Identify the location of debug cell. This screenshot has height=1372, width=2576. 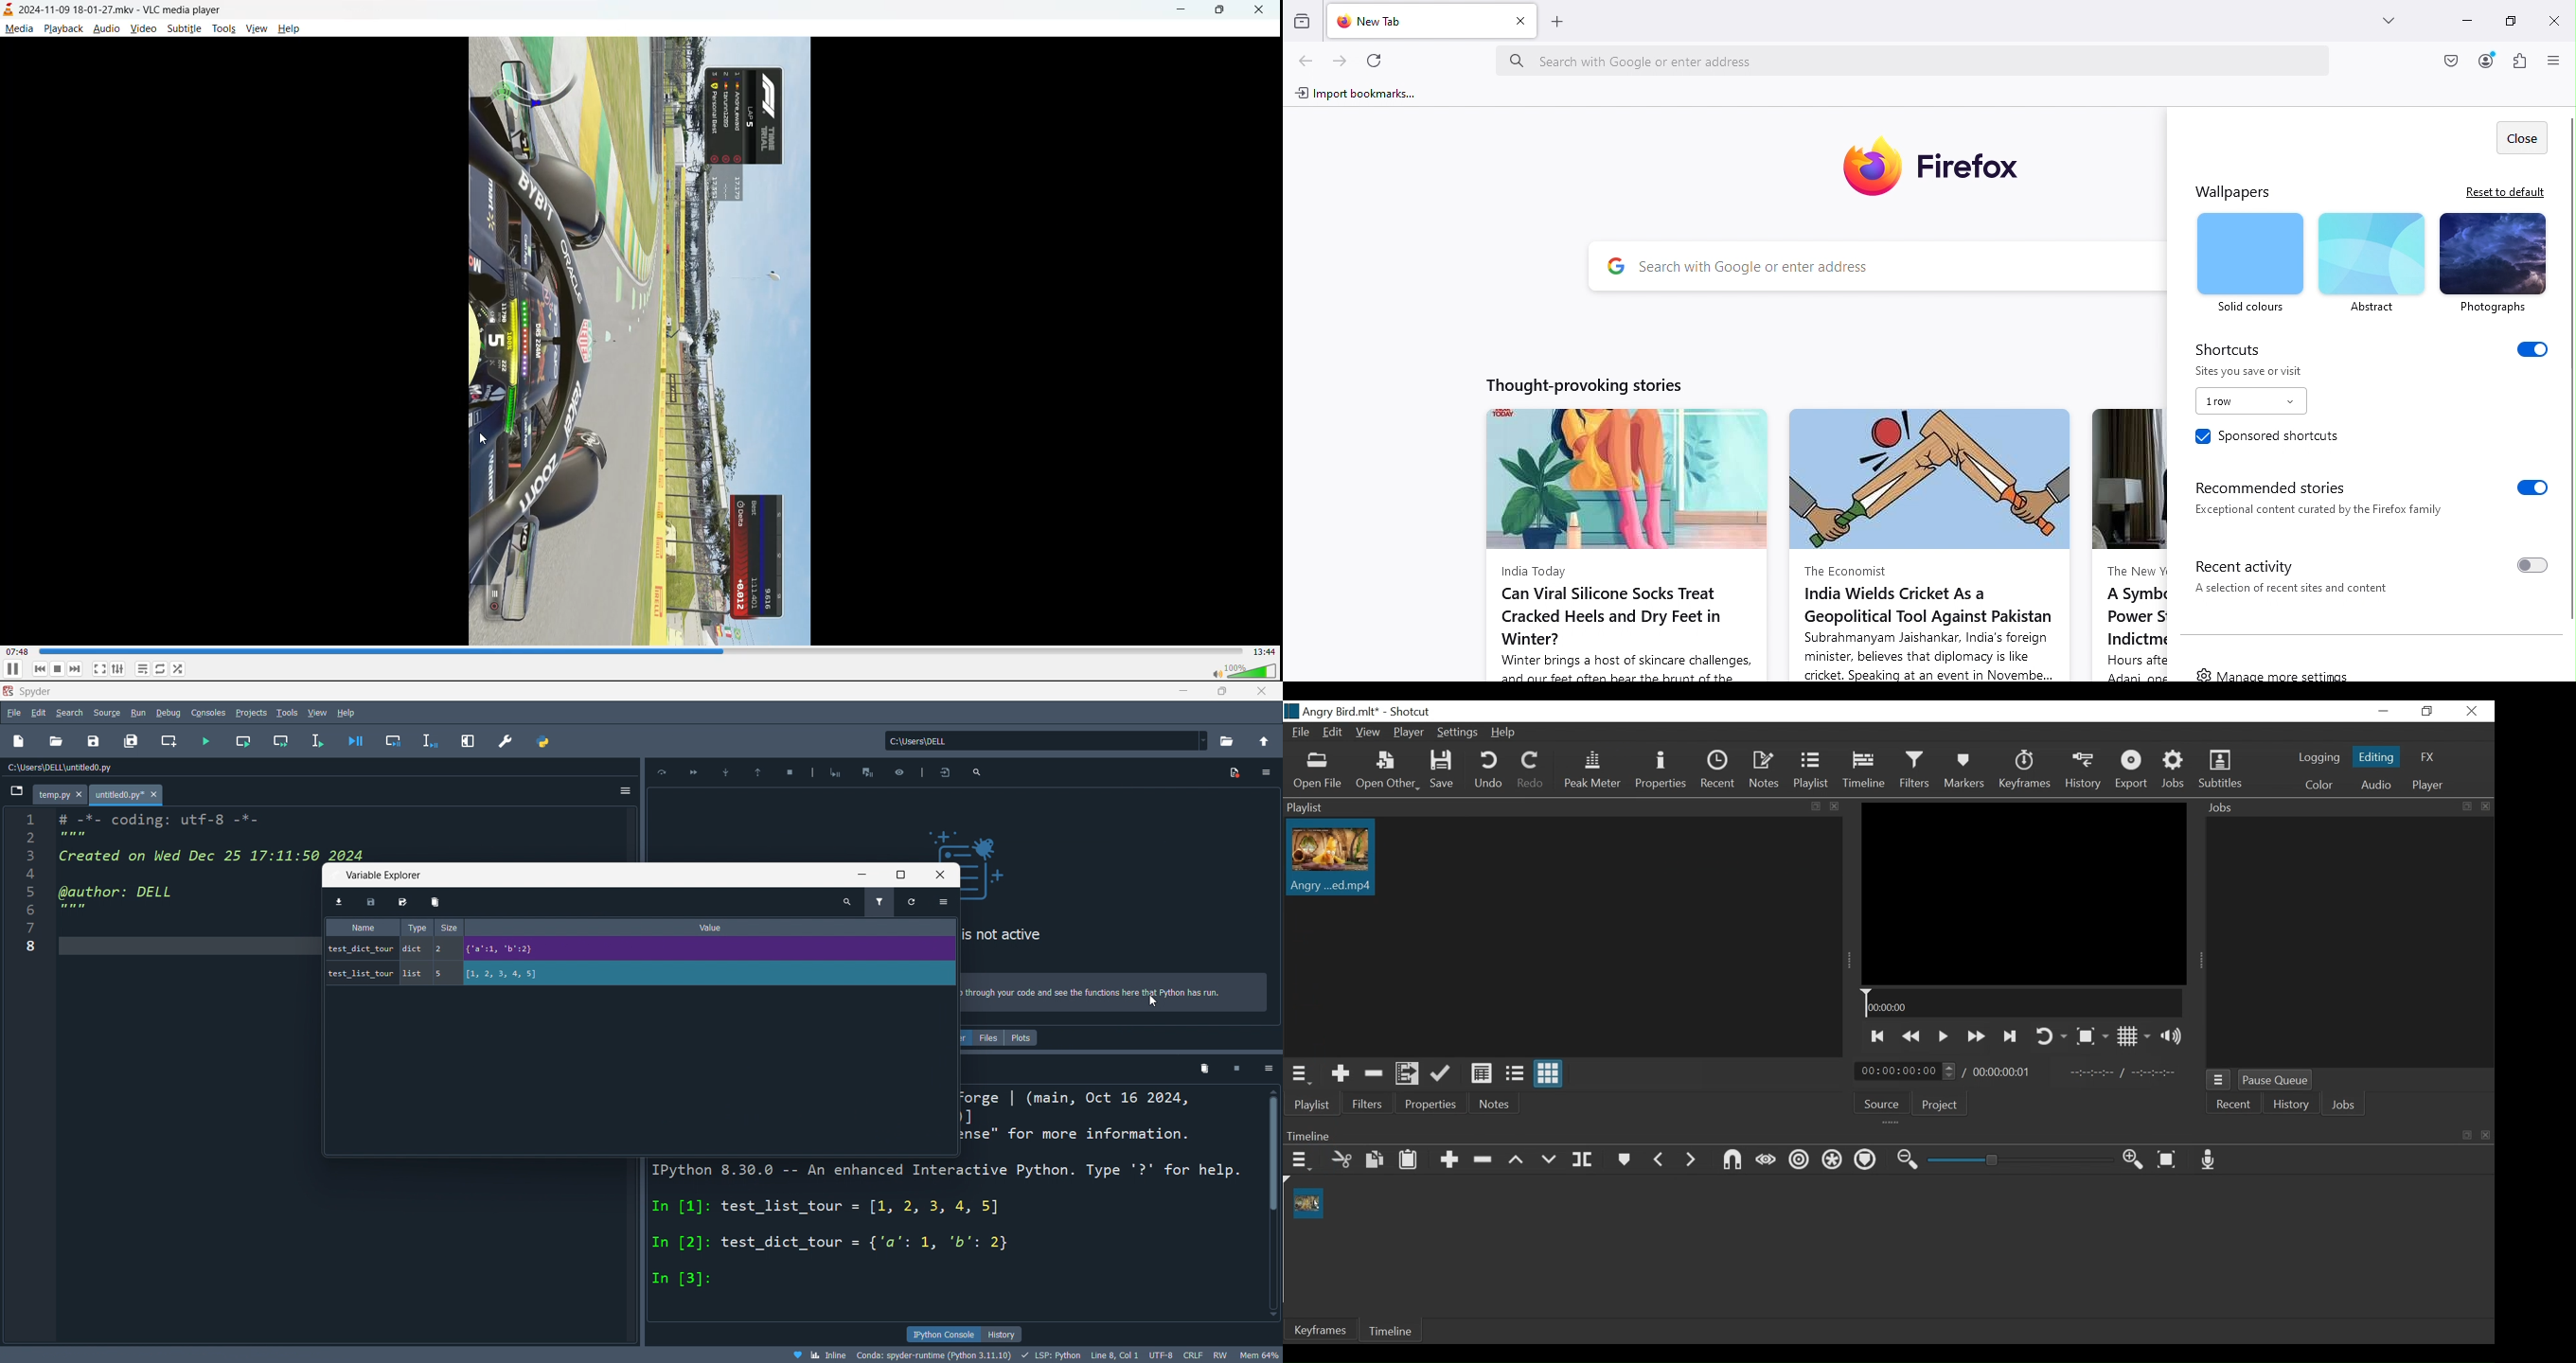
(393, 742).